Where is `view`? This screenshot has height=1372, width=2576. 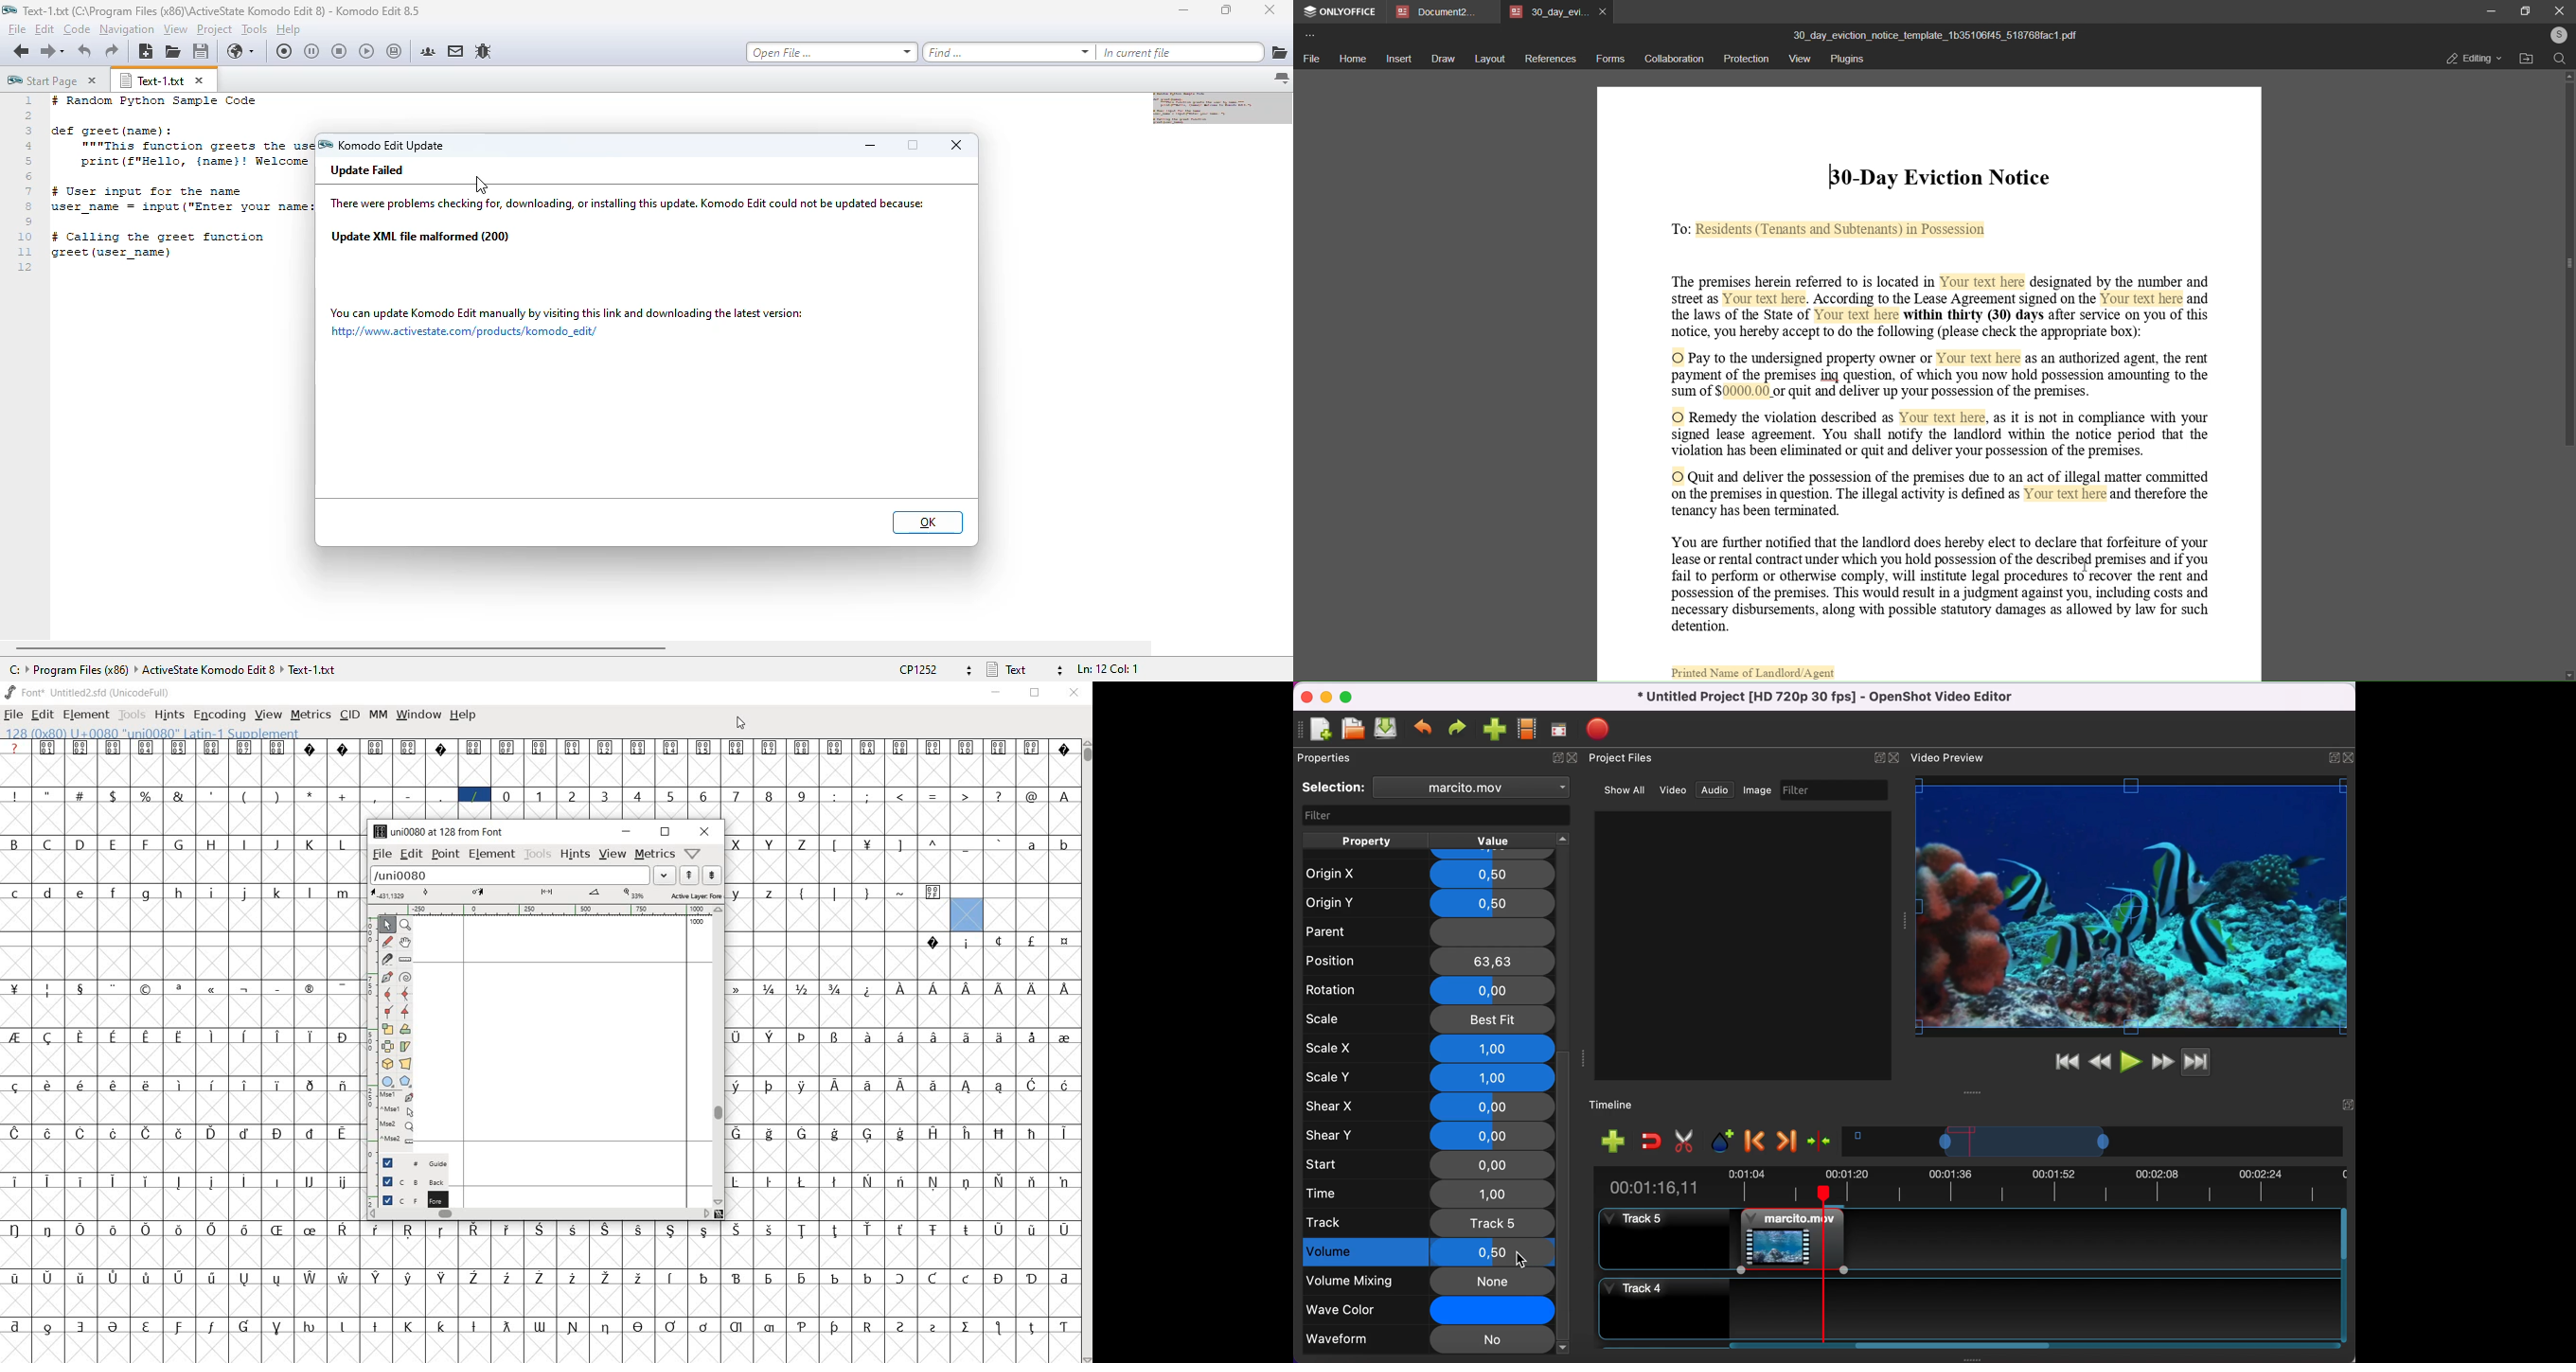
view is located at coordinates (1800, 58).